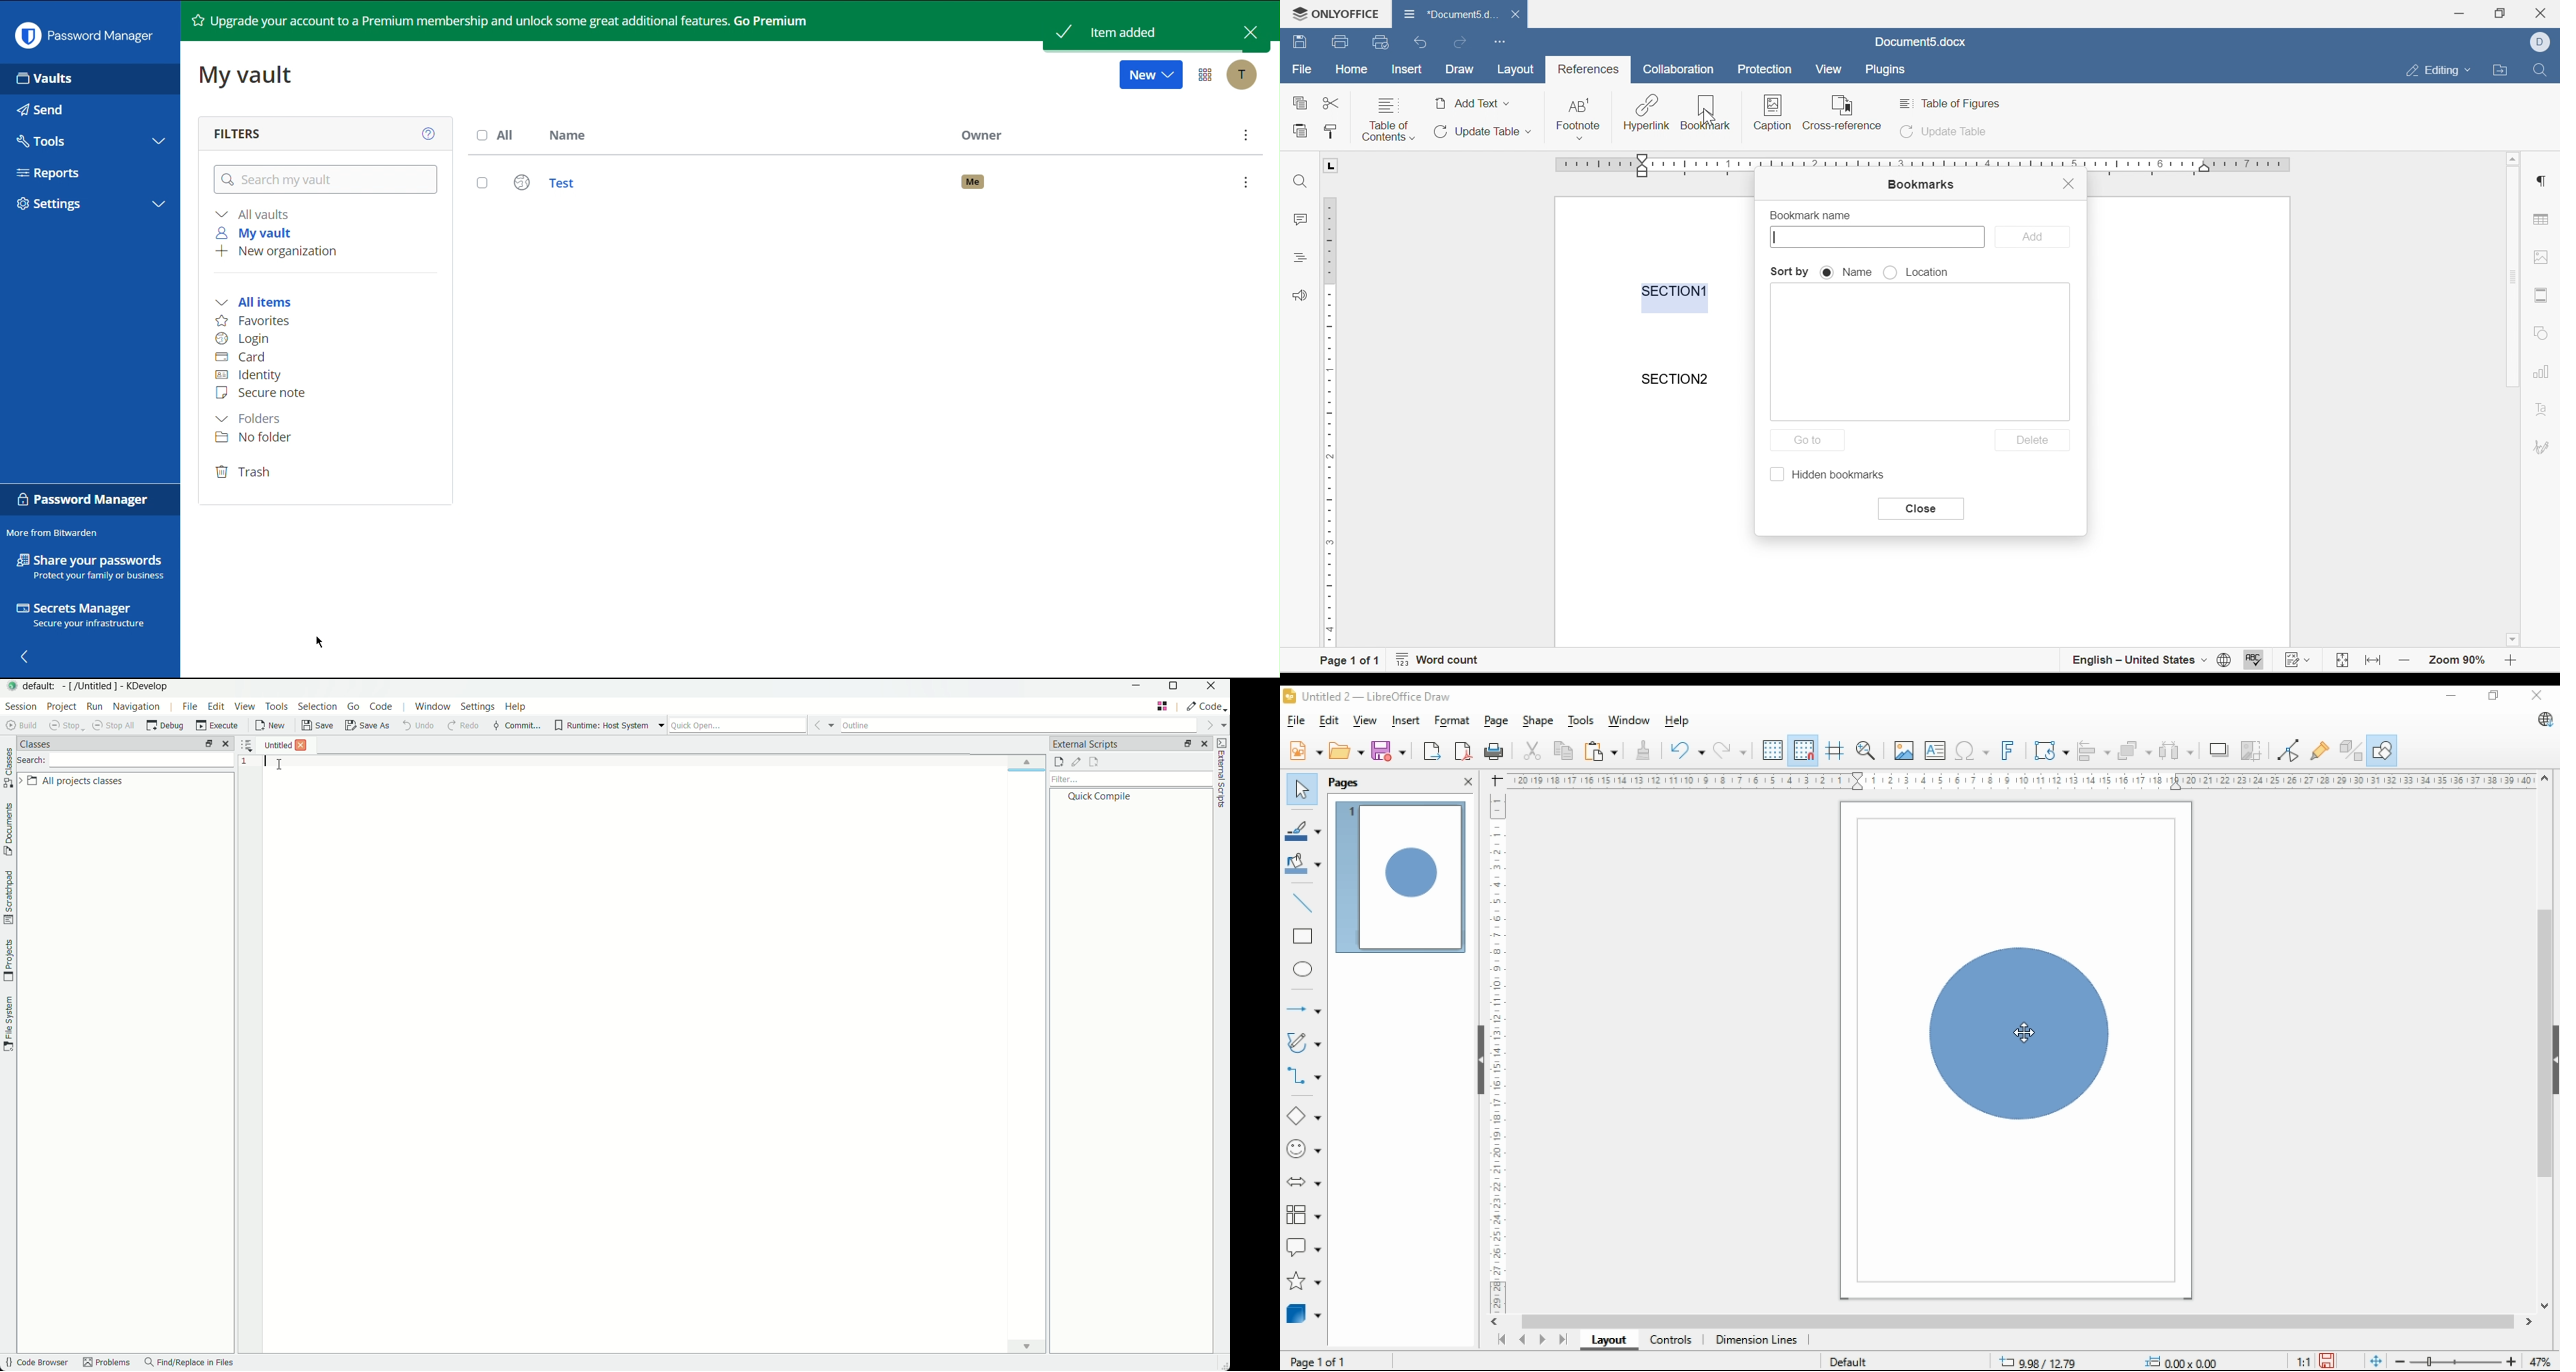 The height and width of the screenshot is (1372, 2576). What do you see at coordinates (1538, 721) in the screenshot?
I see `shape` at bounding box center [1538, 721].